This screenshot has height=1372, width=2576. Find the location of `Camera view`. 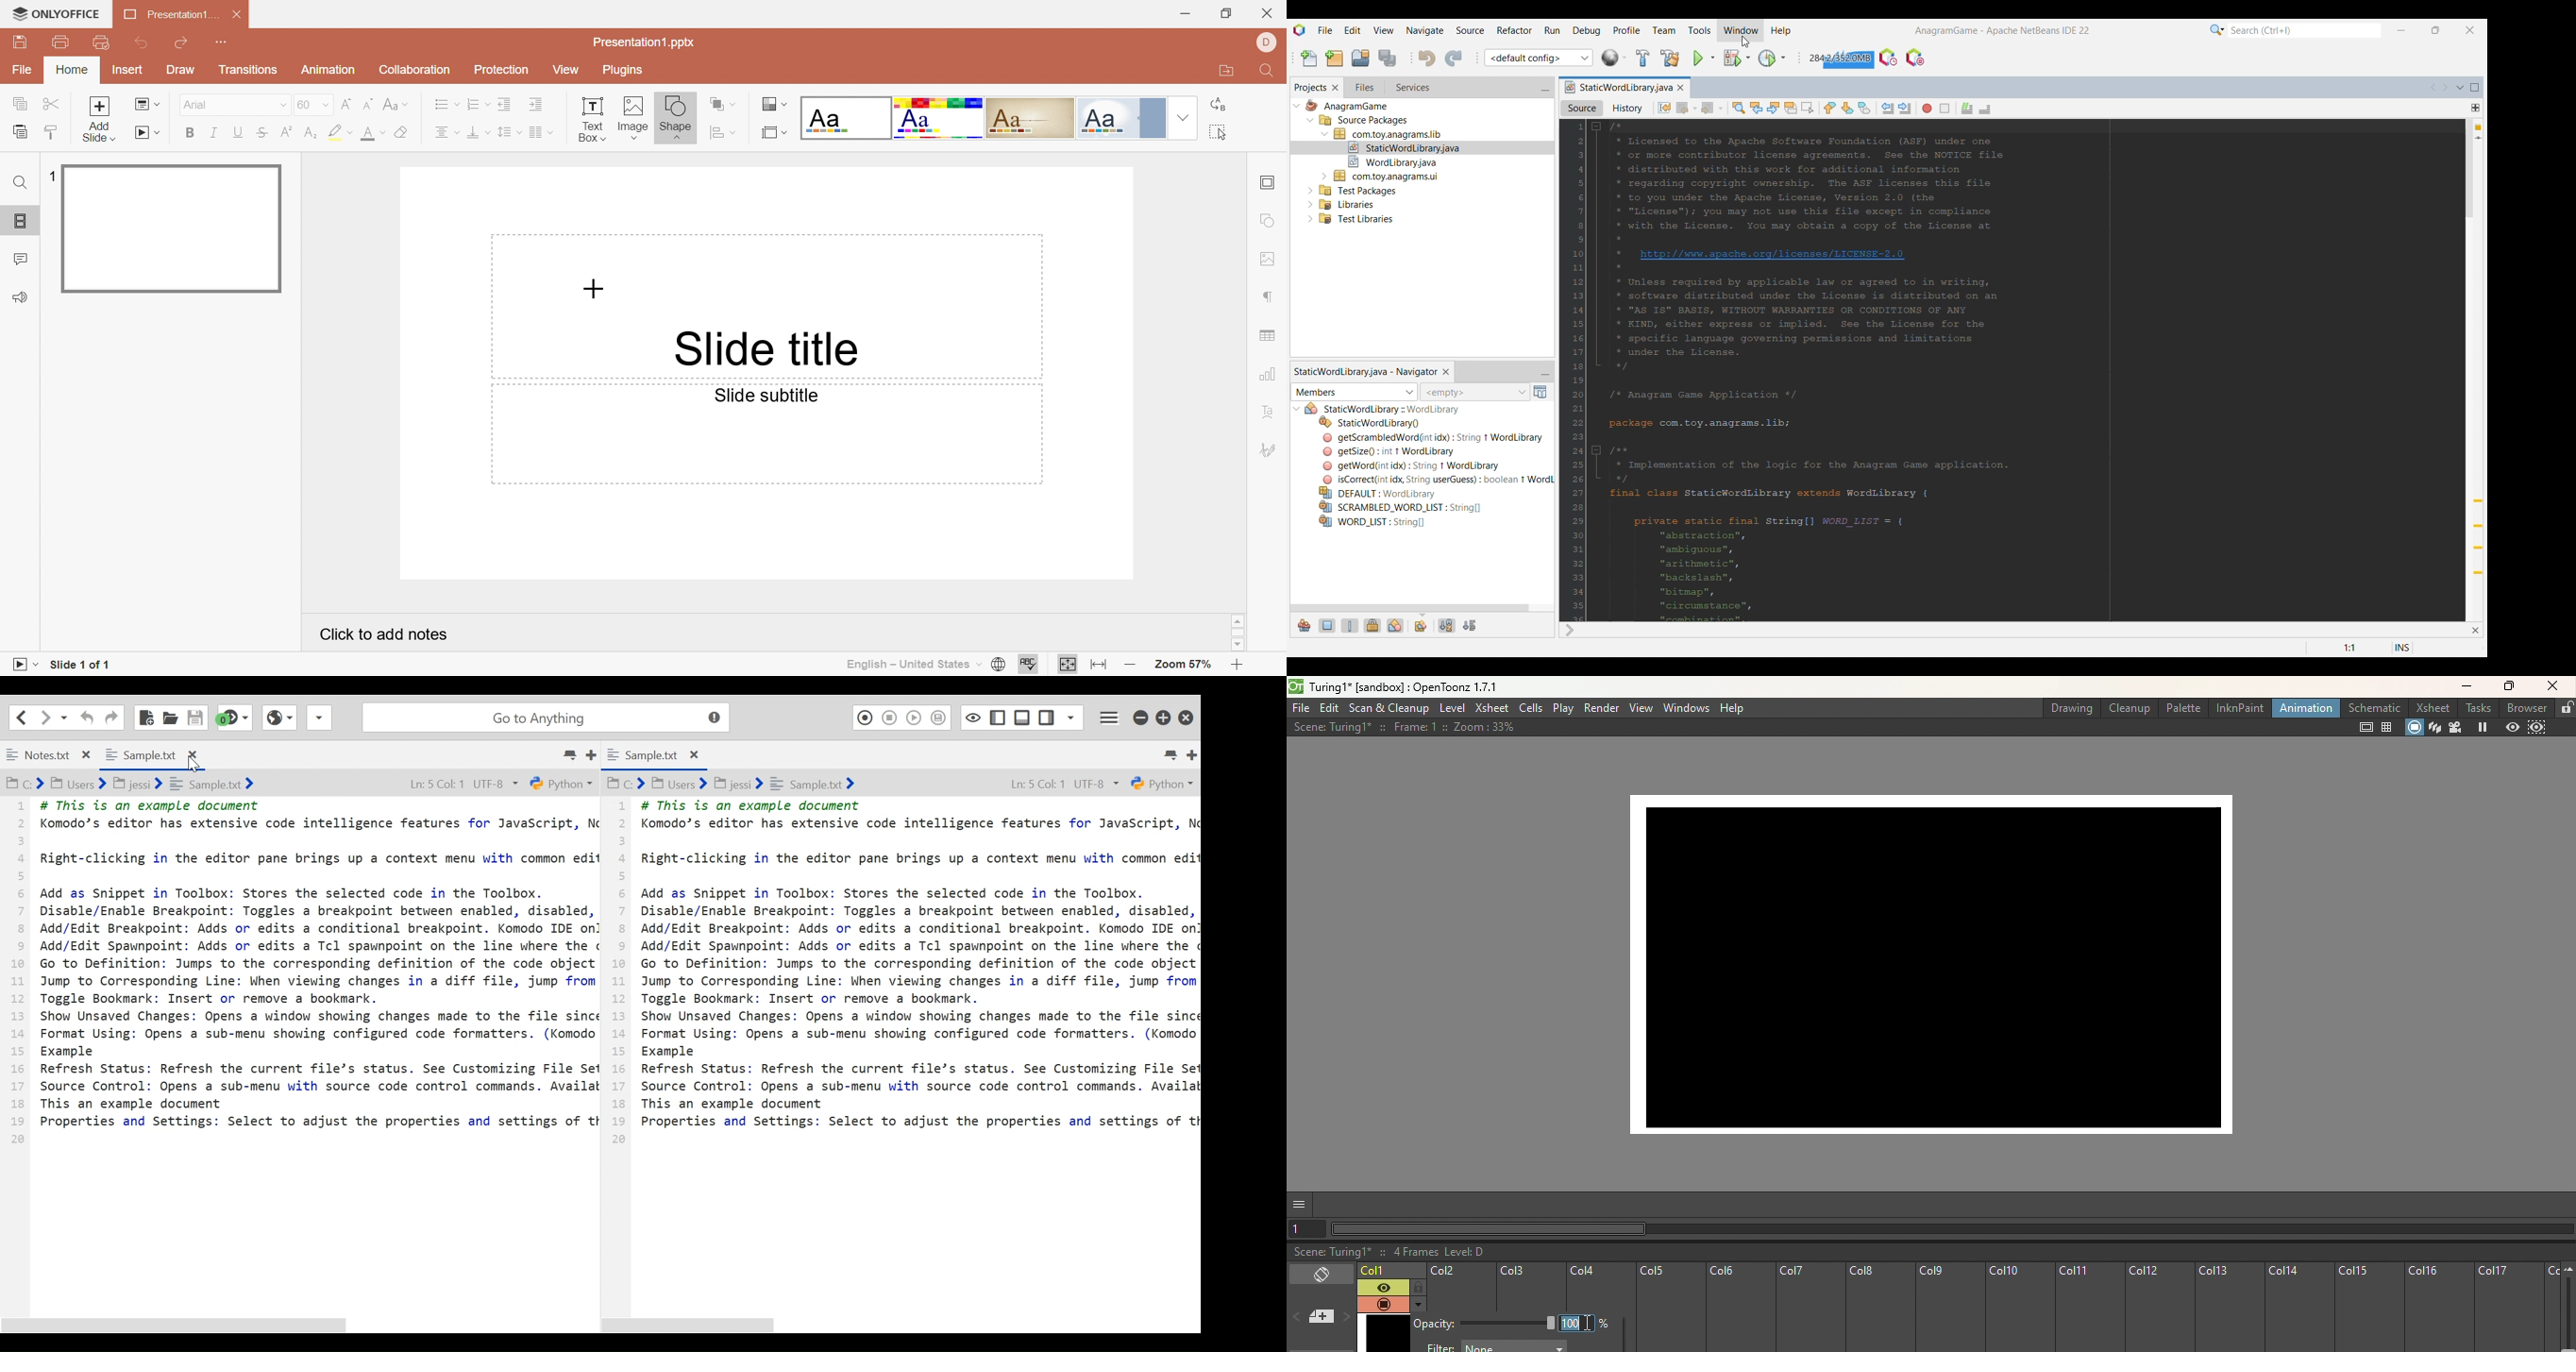

Camera view is located at coordinates (2454, 728).